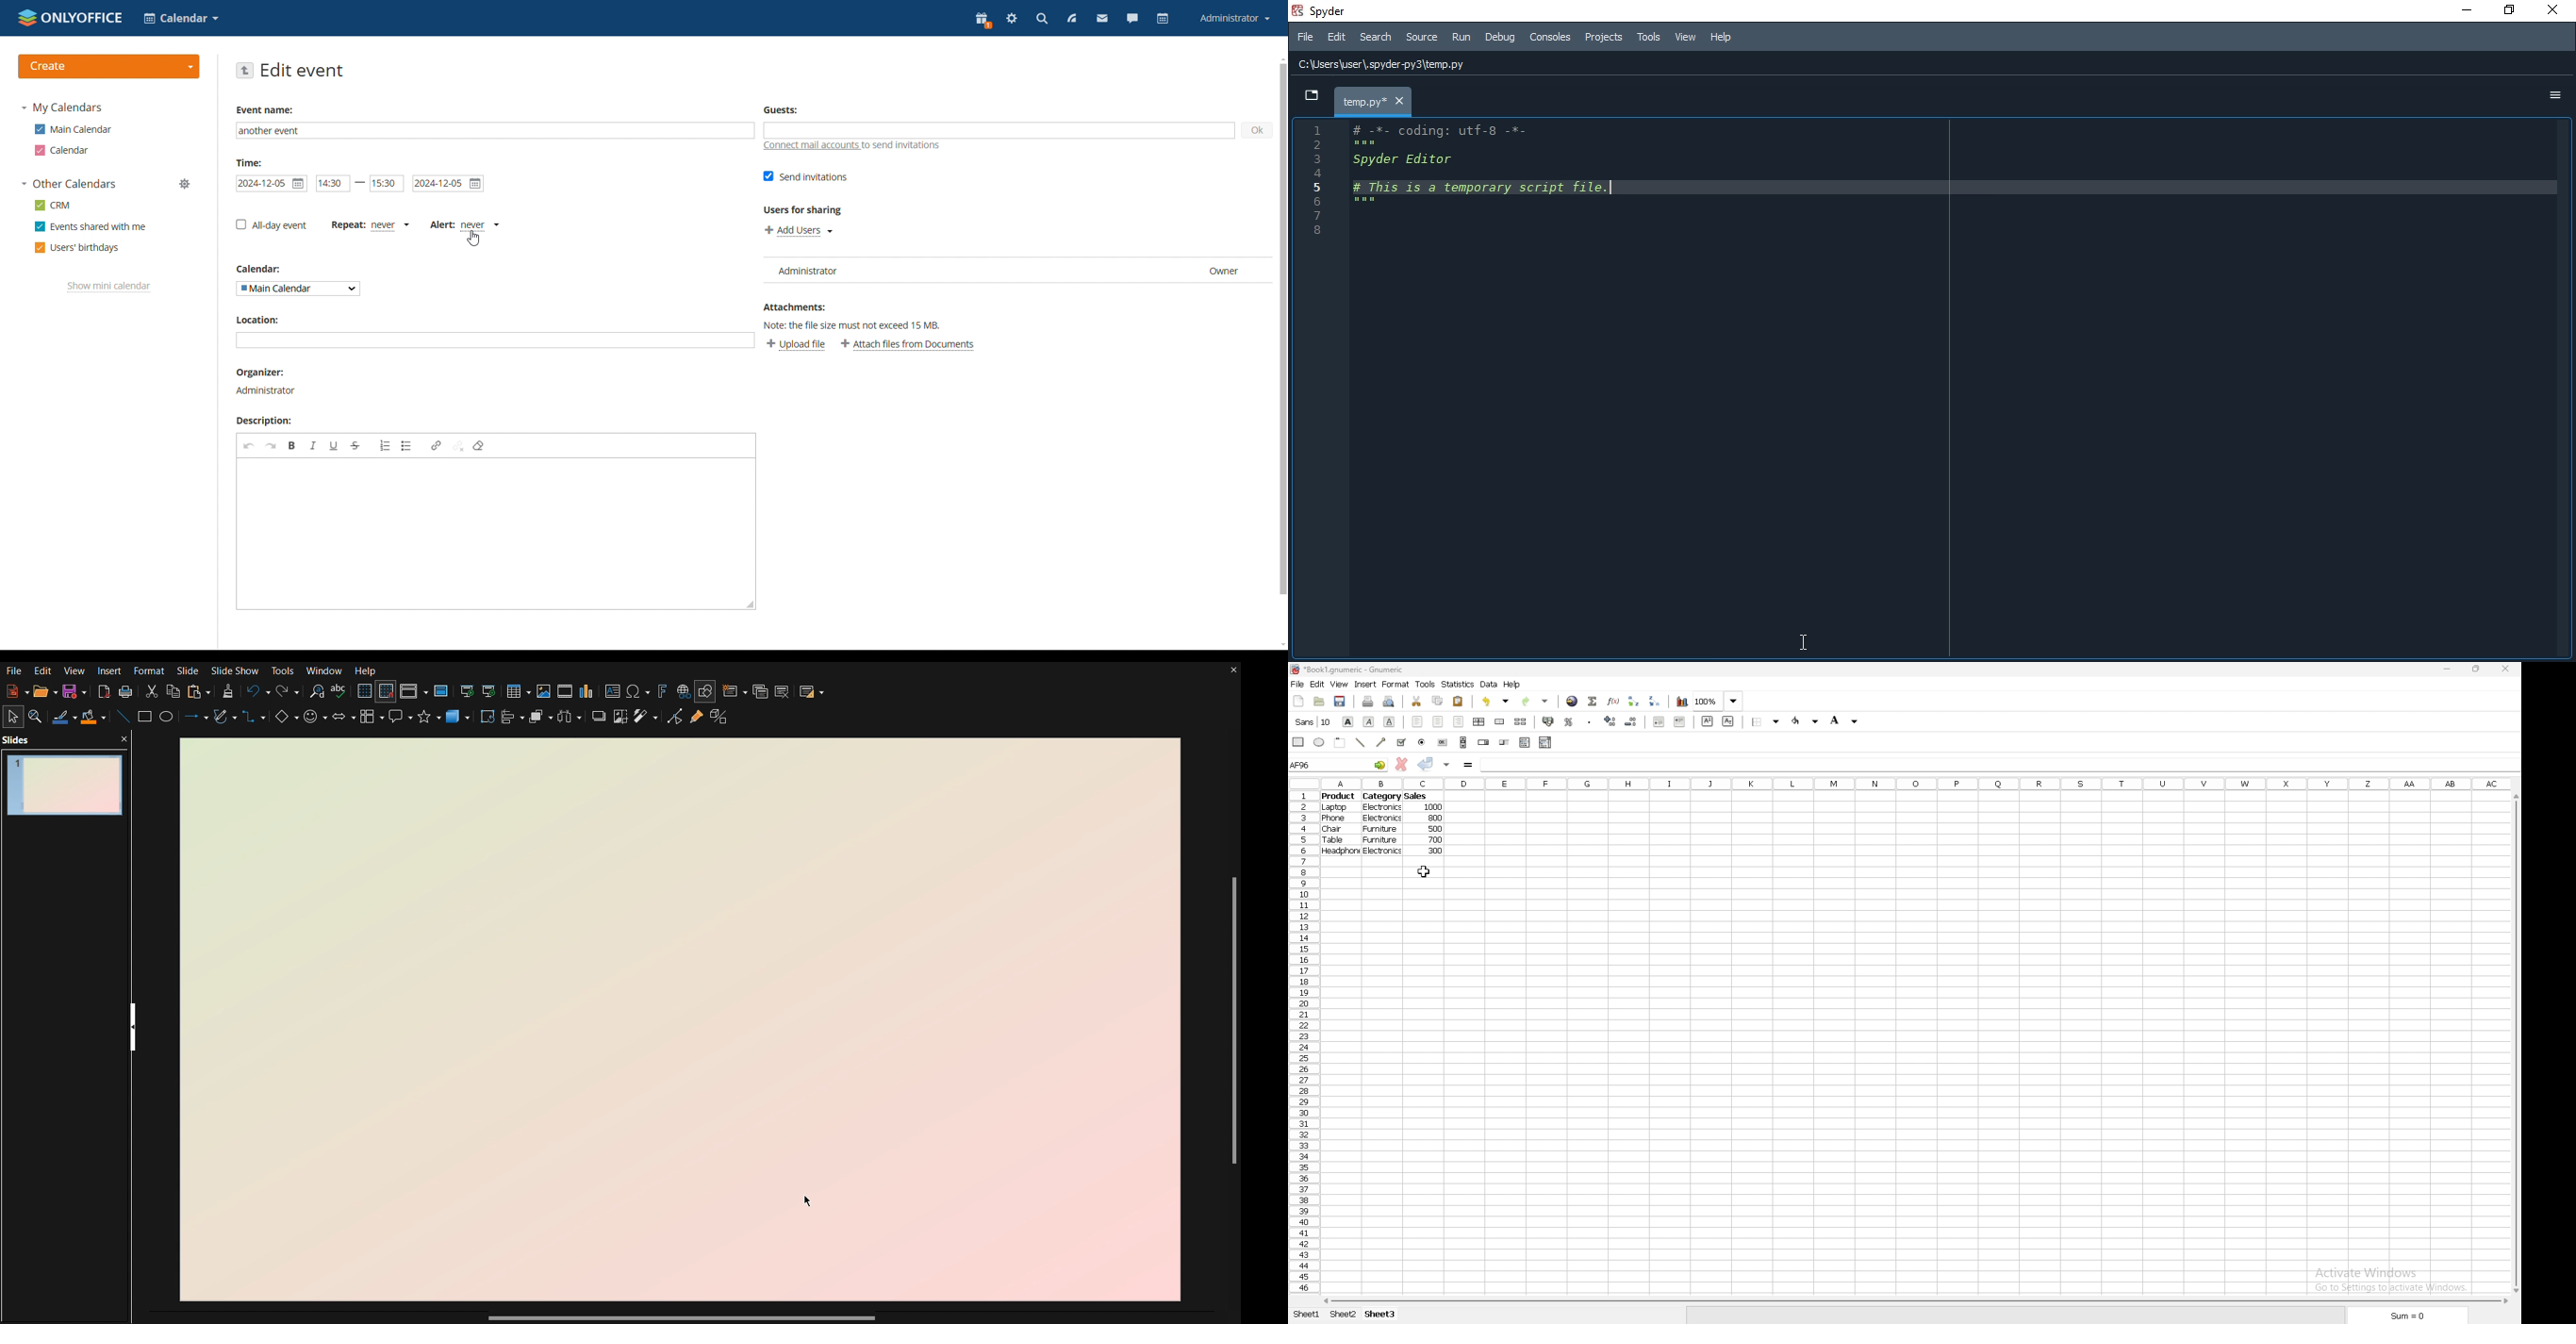  I want to click on start date, so click(271, 184).